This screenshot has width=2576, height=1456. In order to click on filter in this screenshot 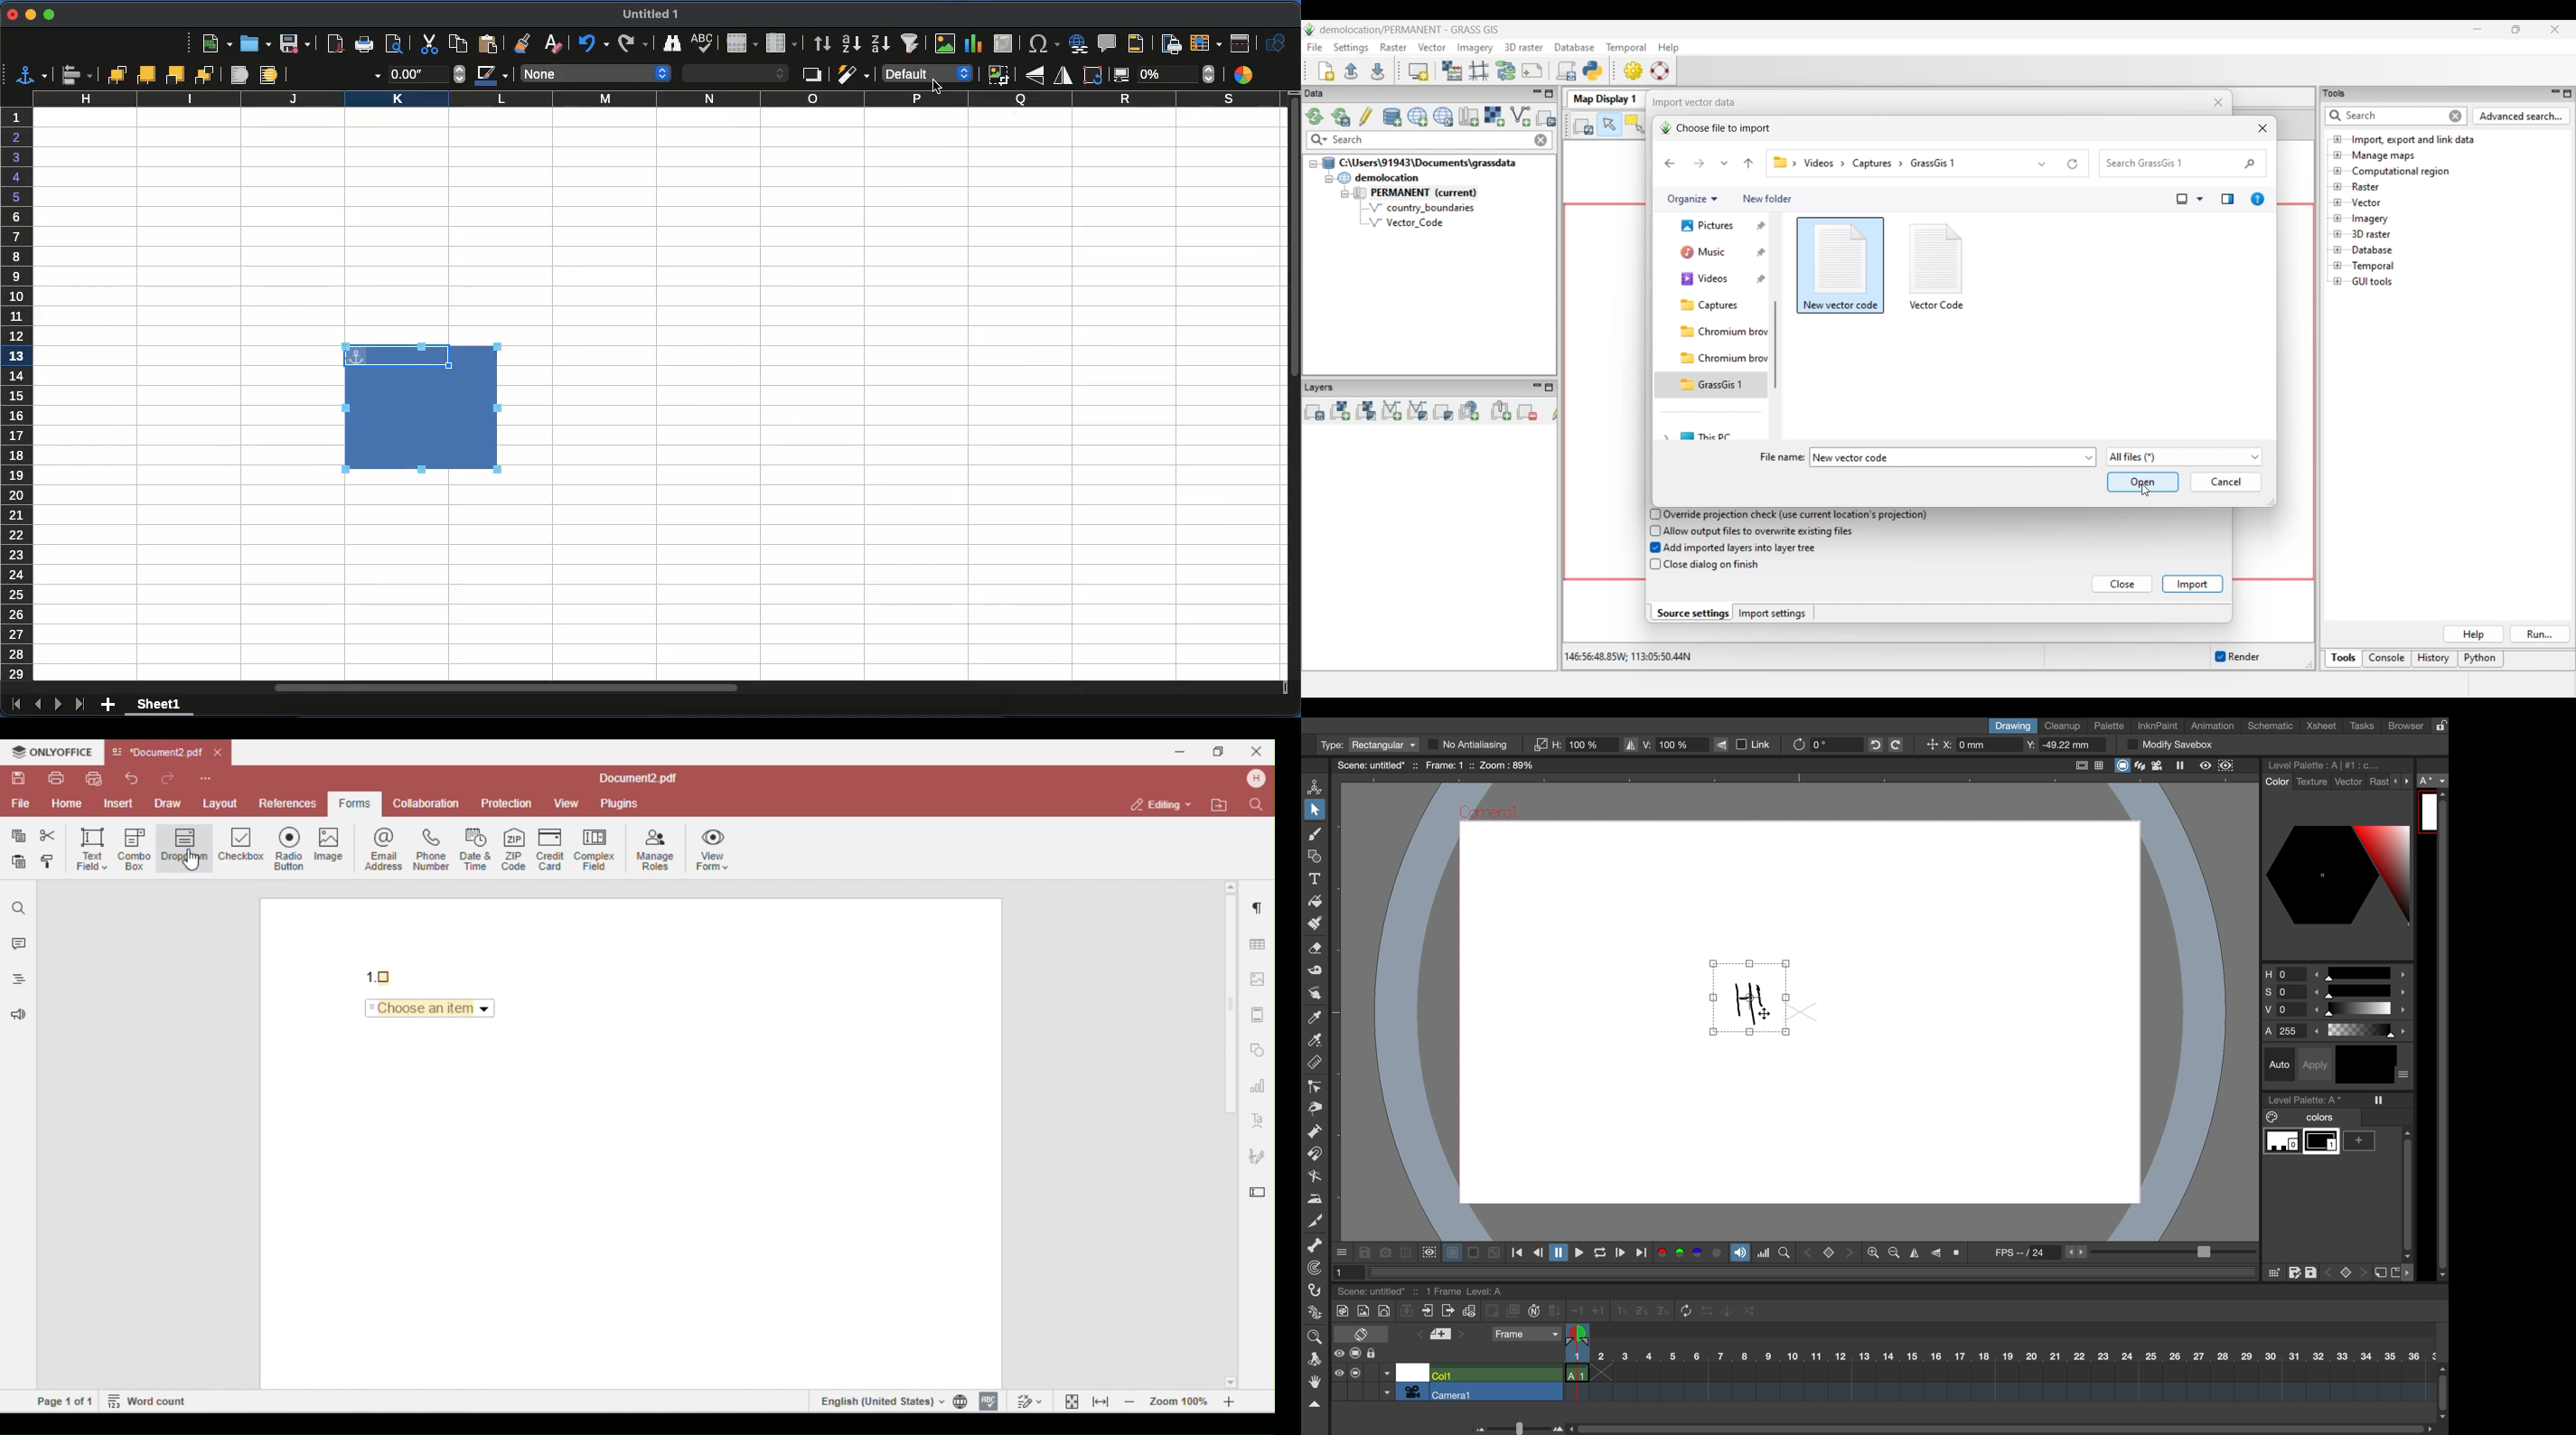, I will do `click(853, 74)`.